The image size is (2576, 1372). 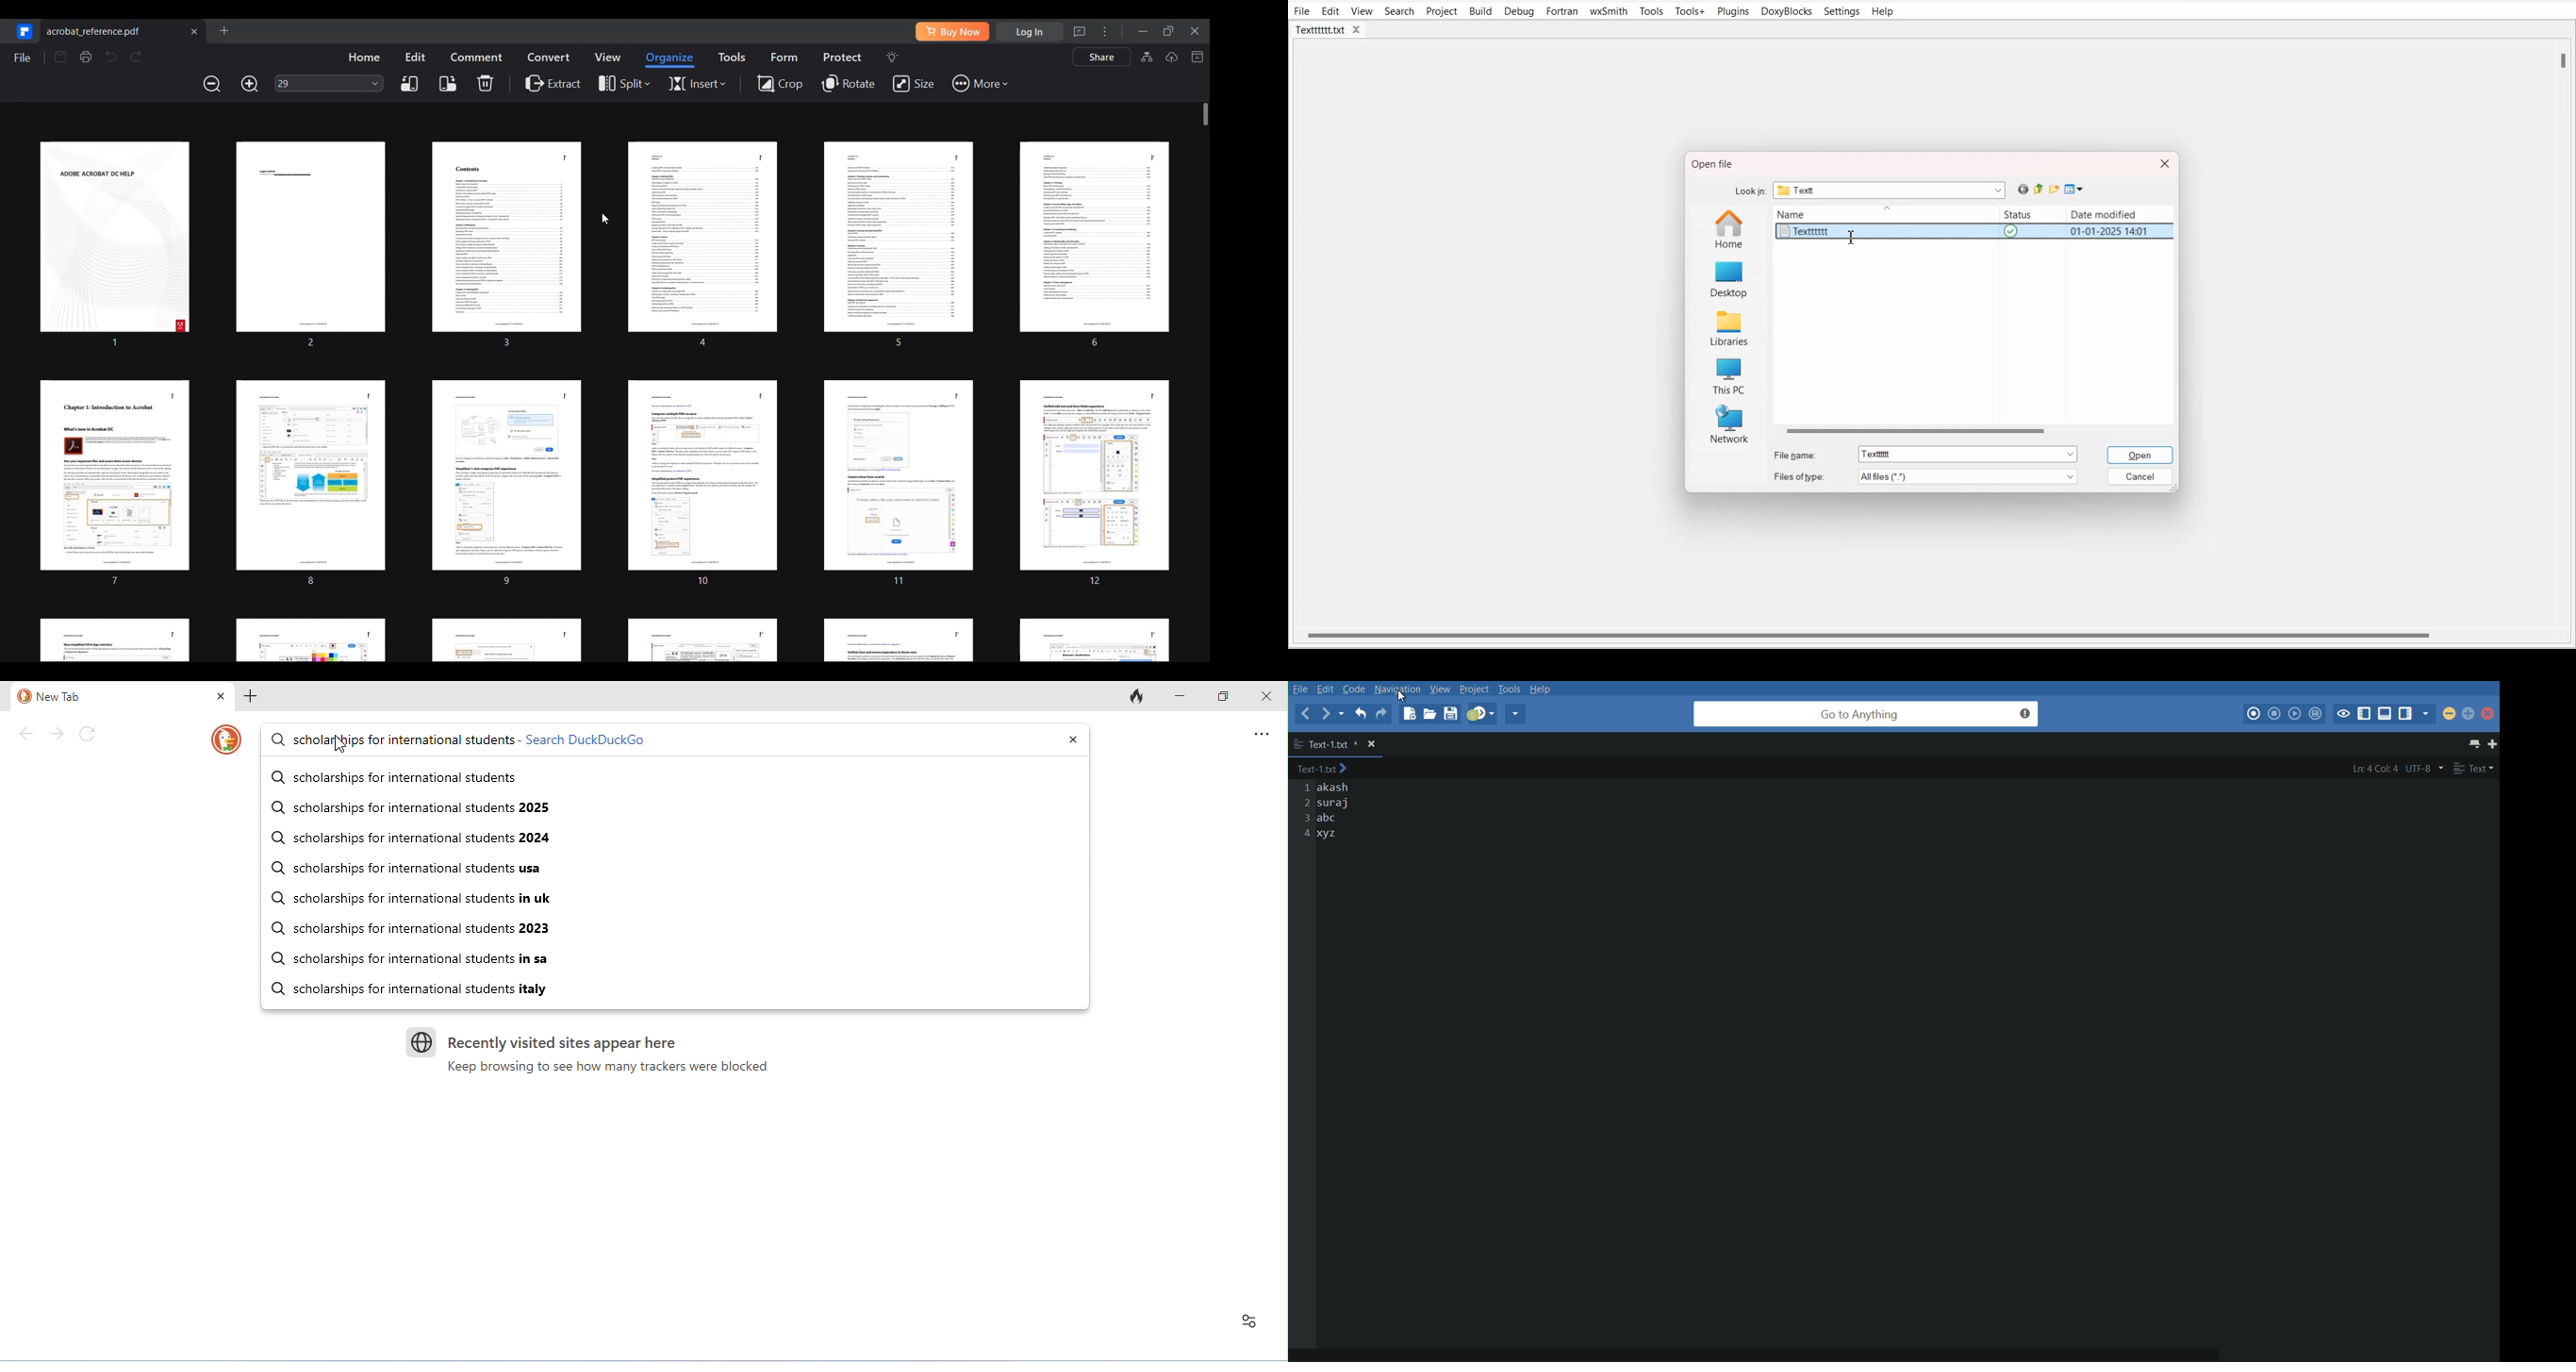 I want to click on Close, so click(x=2167, y=164).